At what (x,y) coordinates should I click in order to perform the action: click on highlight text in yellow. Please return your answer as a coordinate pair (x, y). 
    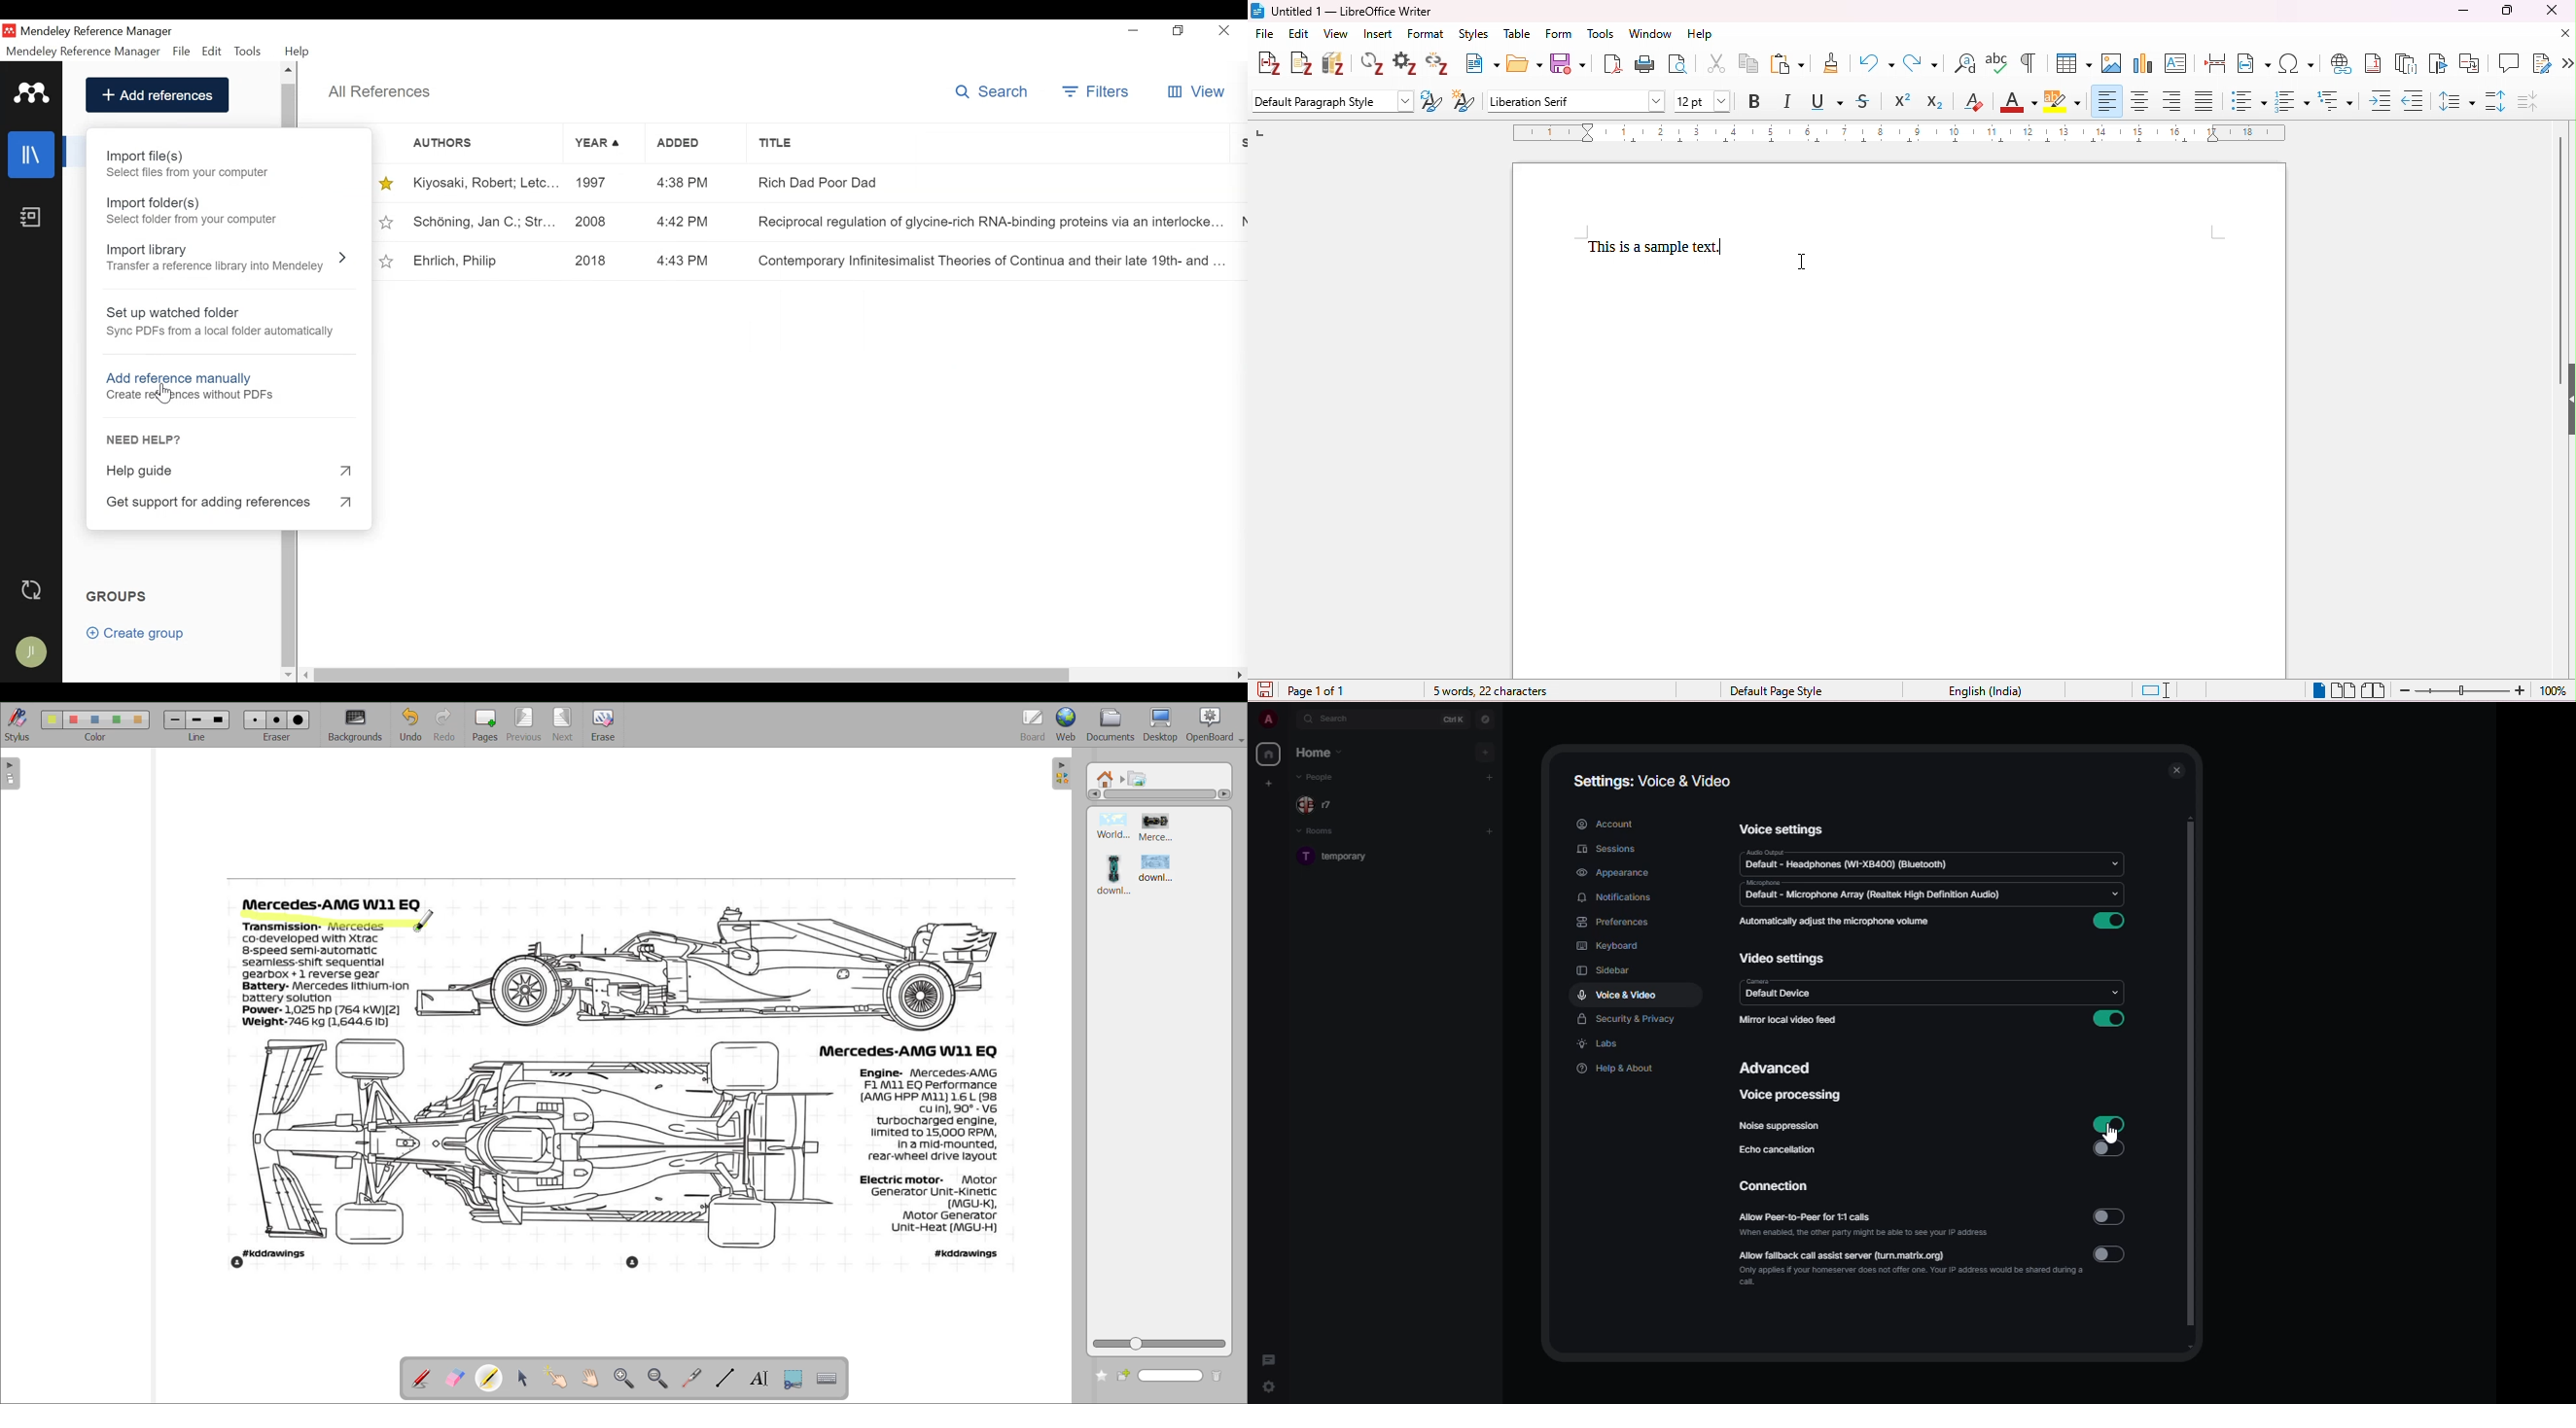
    Looking at the image, I should click on (2063, 102).